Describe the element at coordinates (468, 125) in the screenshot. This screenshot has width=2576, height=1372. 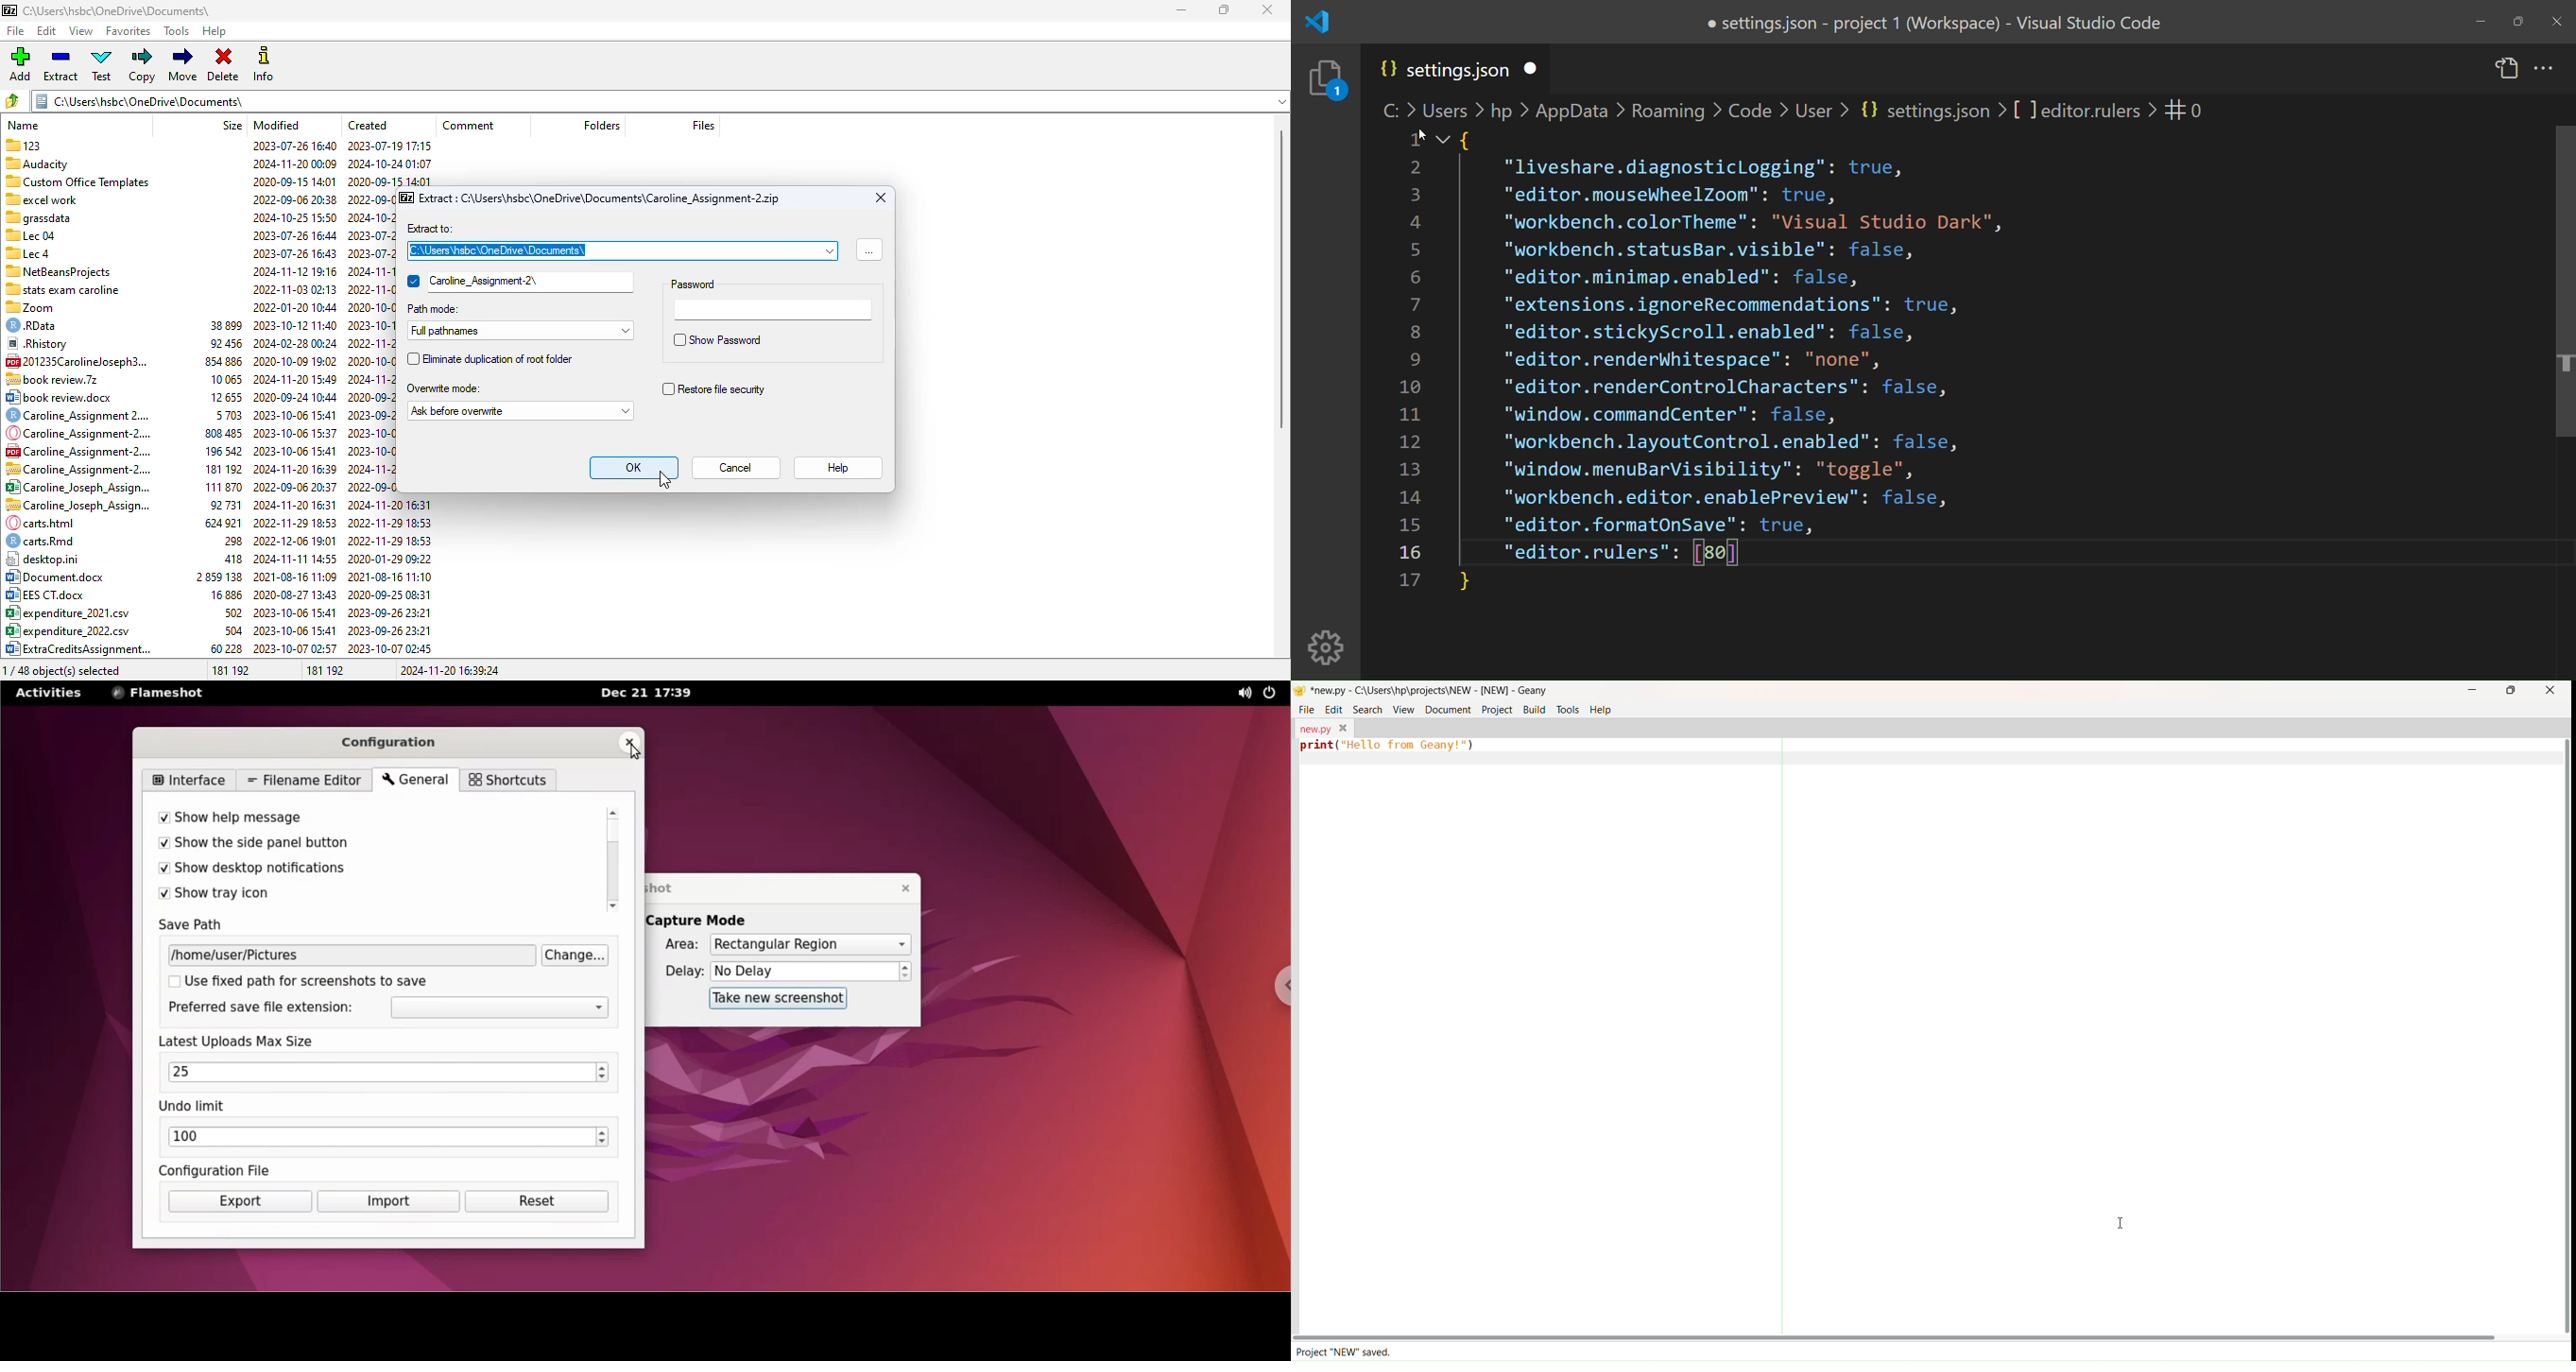
I see `comment` at that location.